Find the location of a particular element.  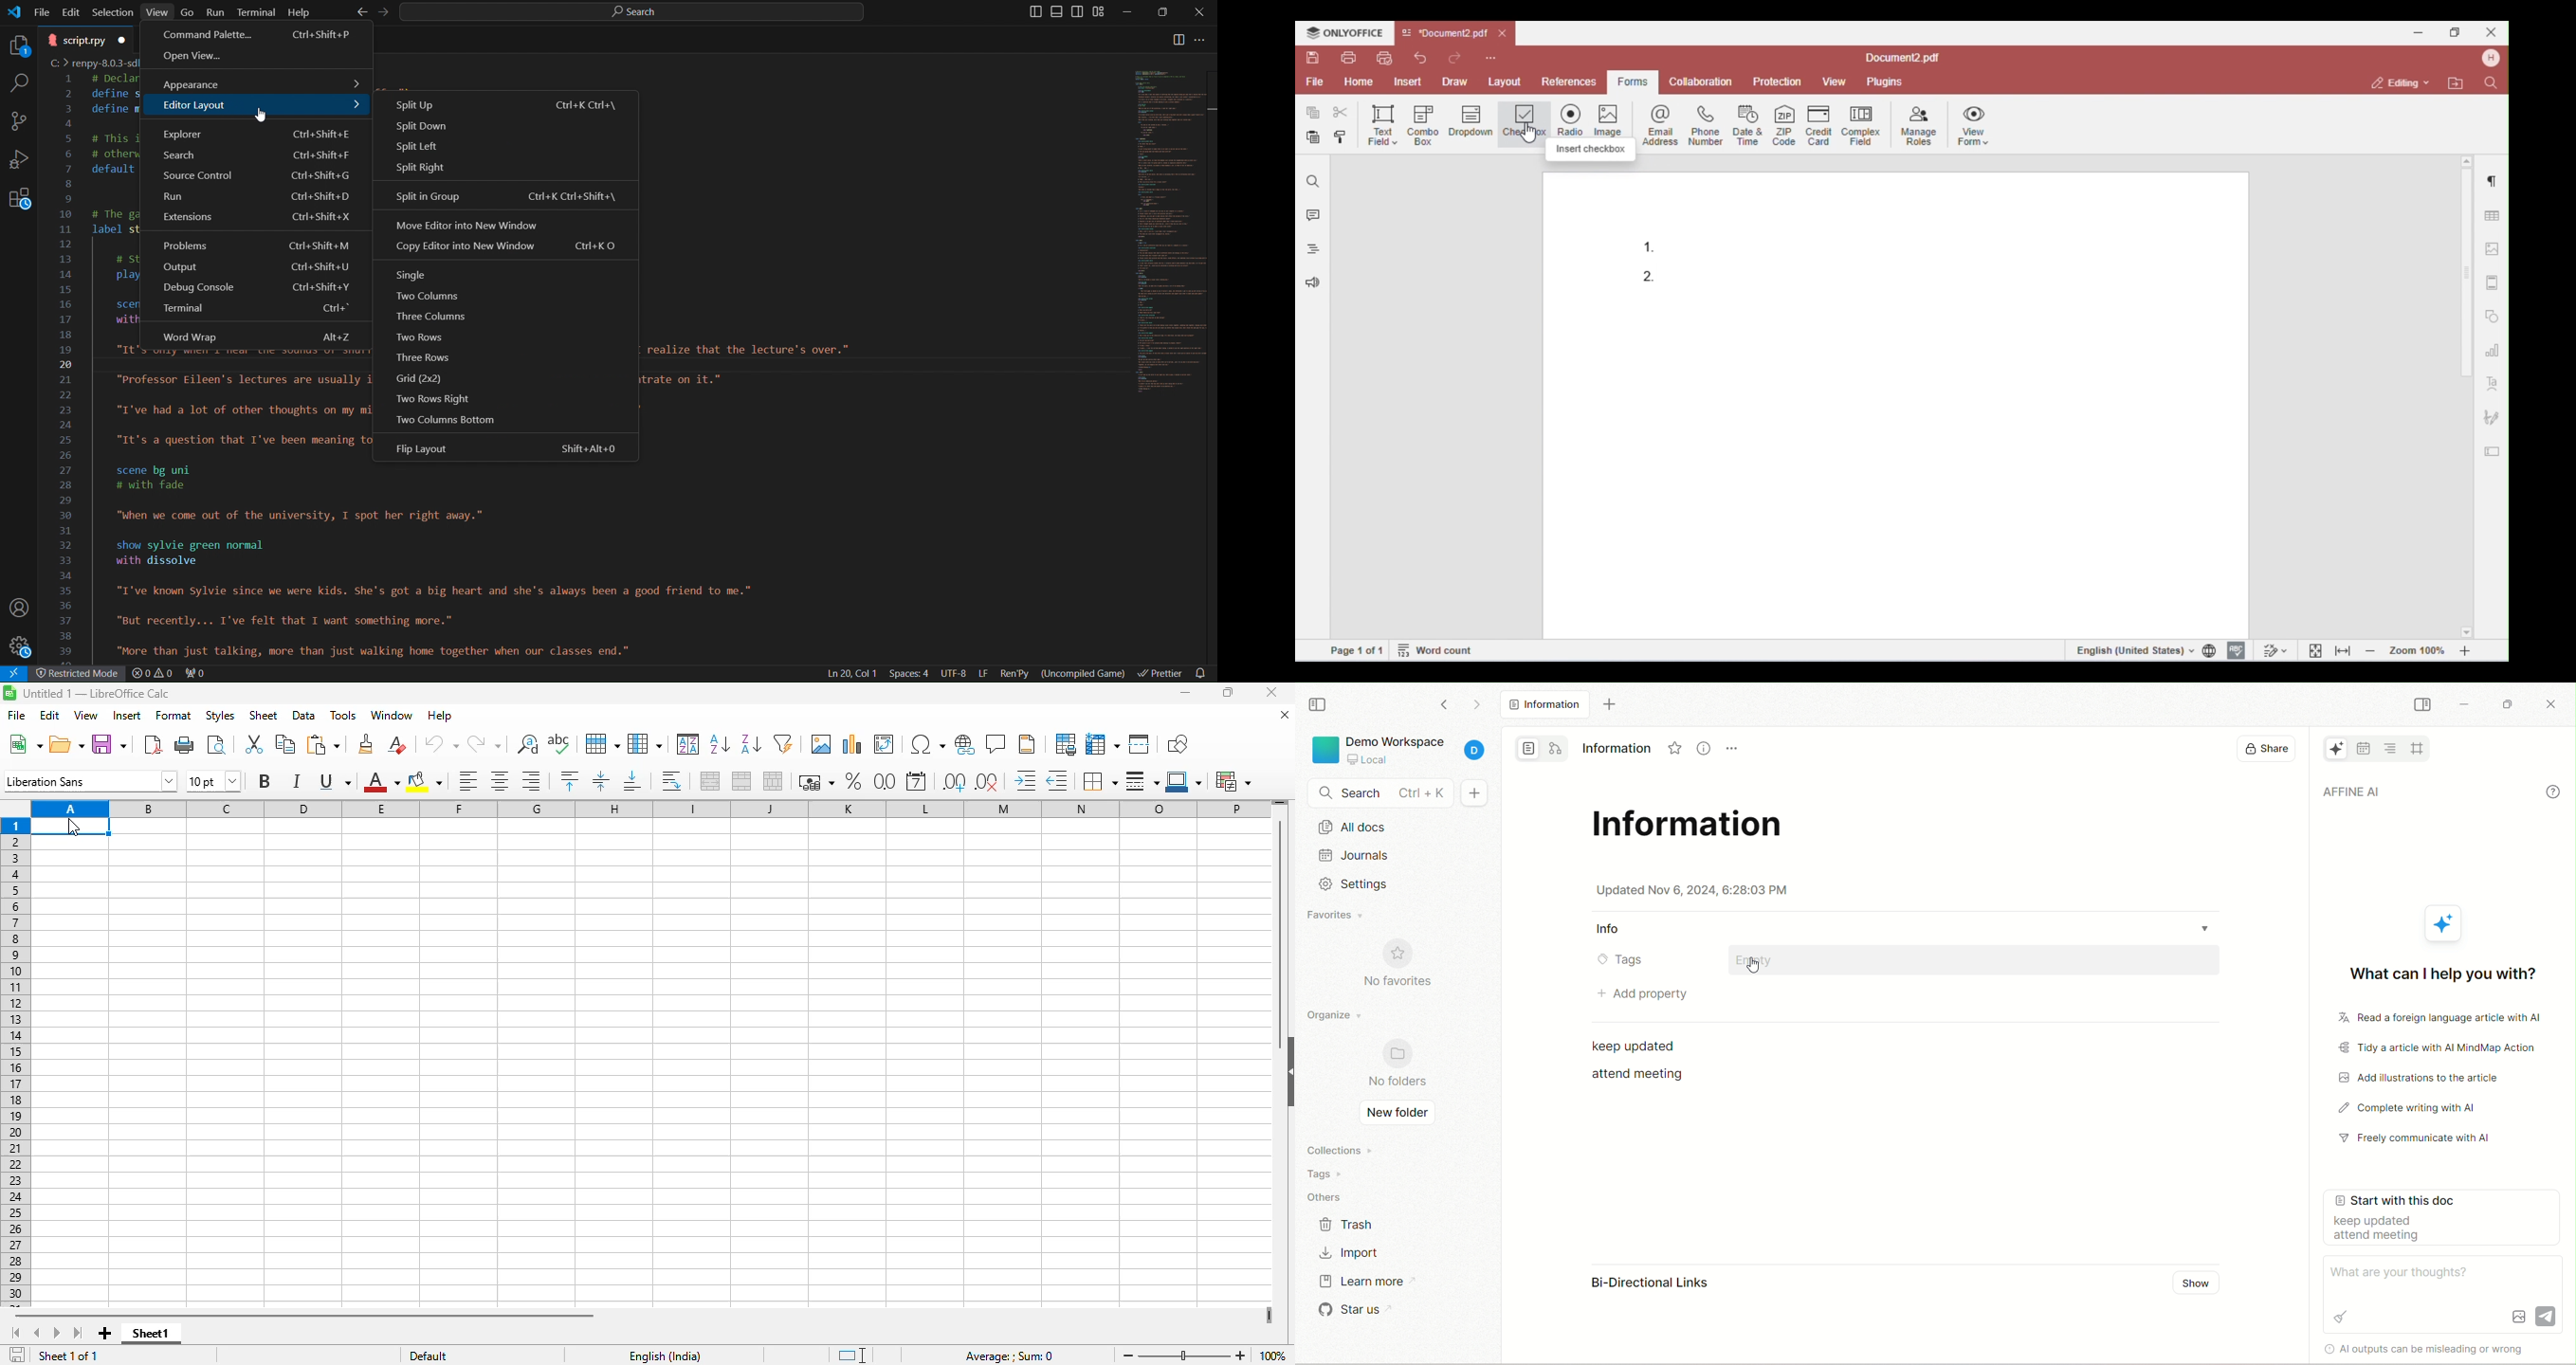

insert or edit pivot table is located at coordinates (885, 744).